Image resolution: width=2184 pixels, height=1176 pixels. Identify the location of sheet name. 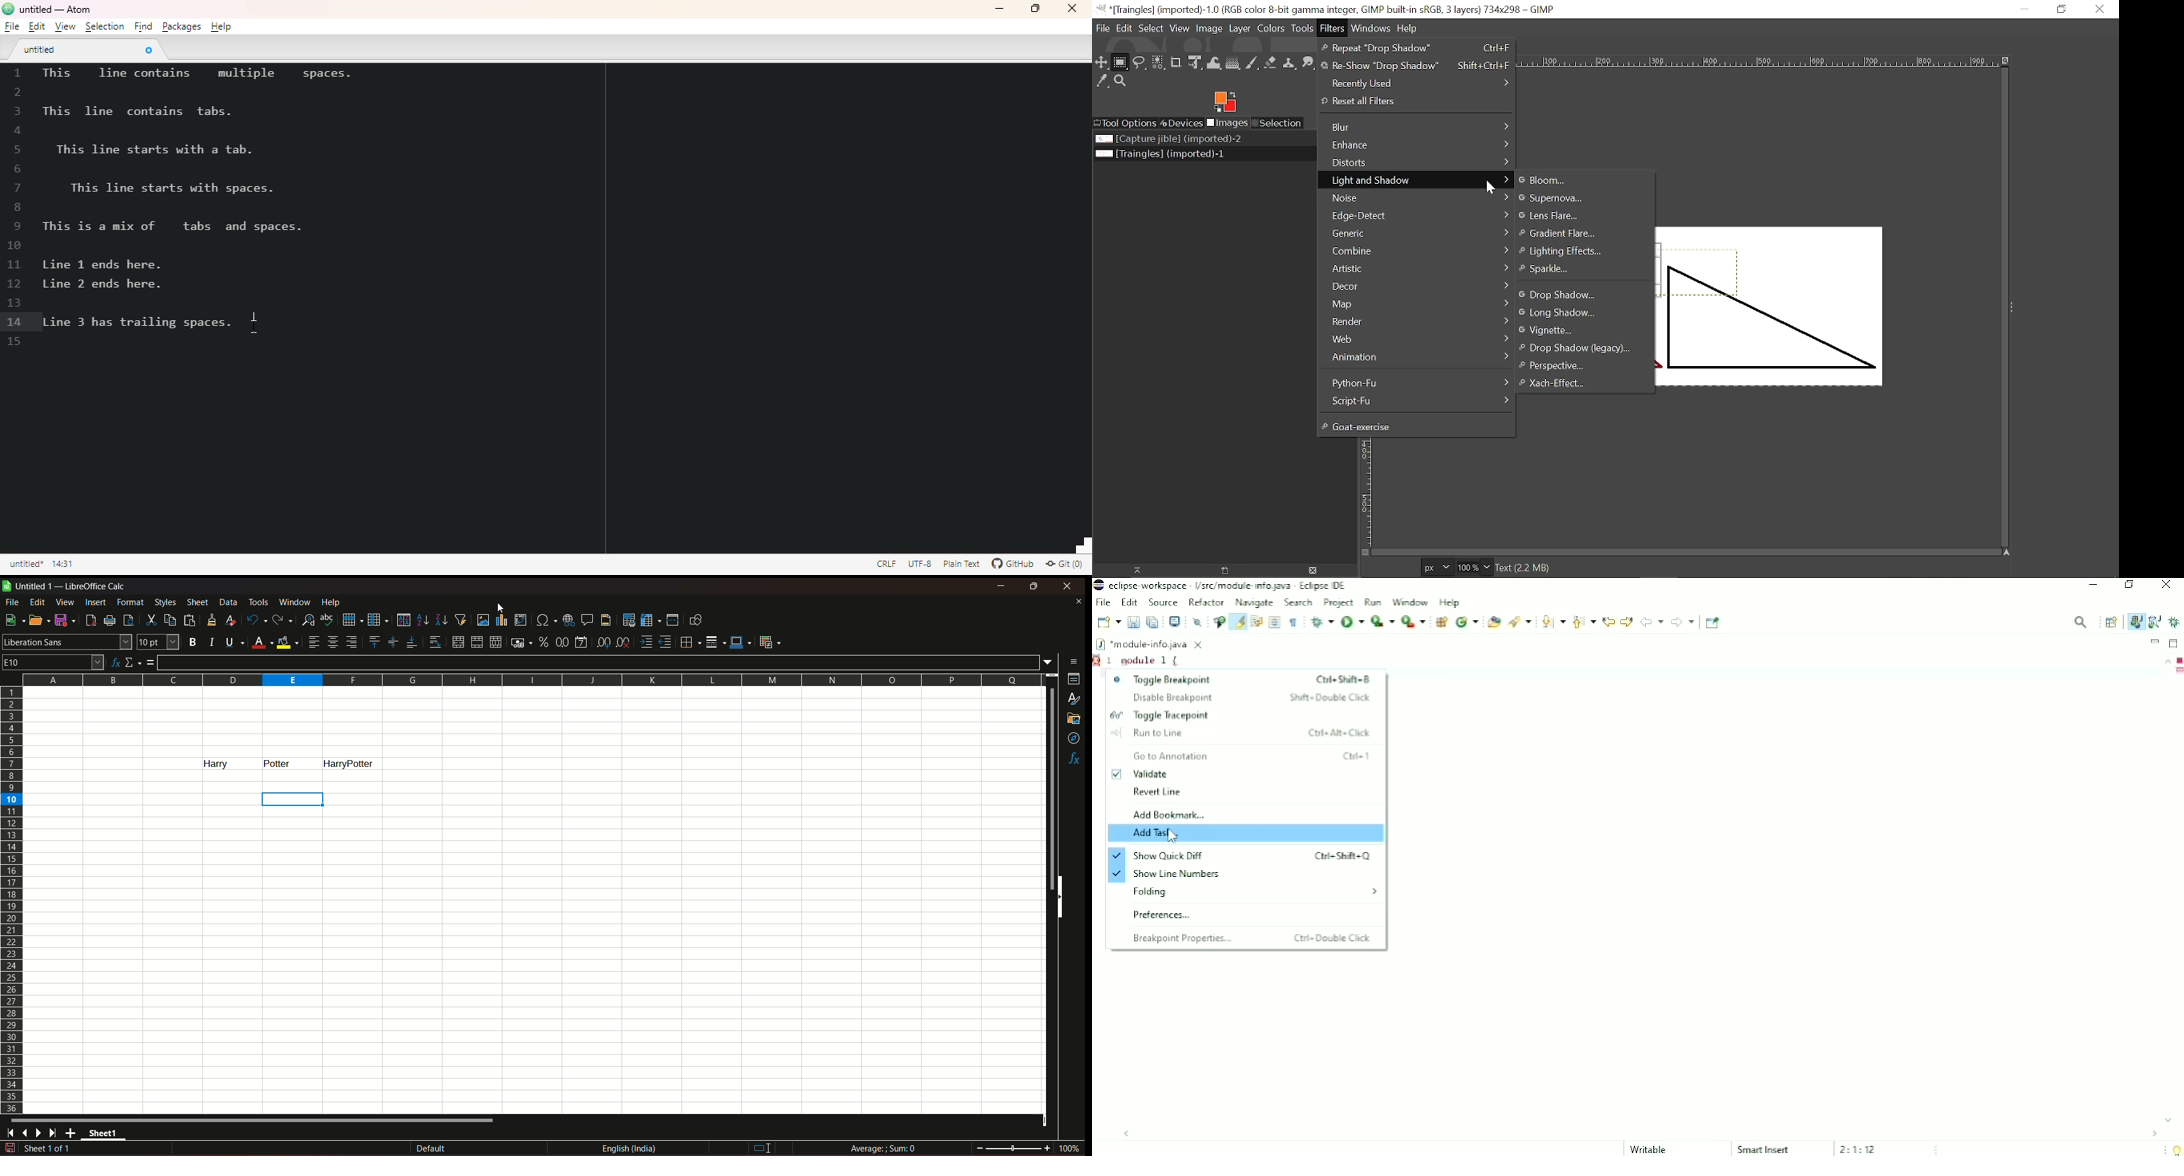
(32, 587).